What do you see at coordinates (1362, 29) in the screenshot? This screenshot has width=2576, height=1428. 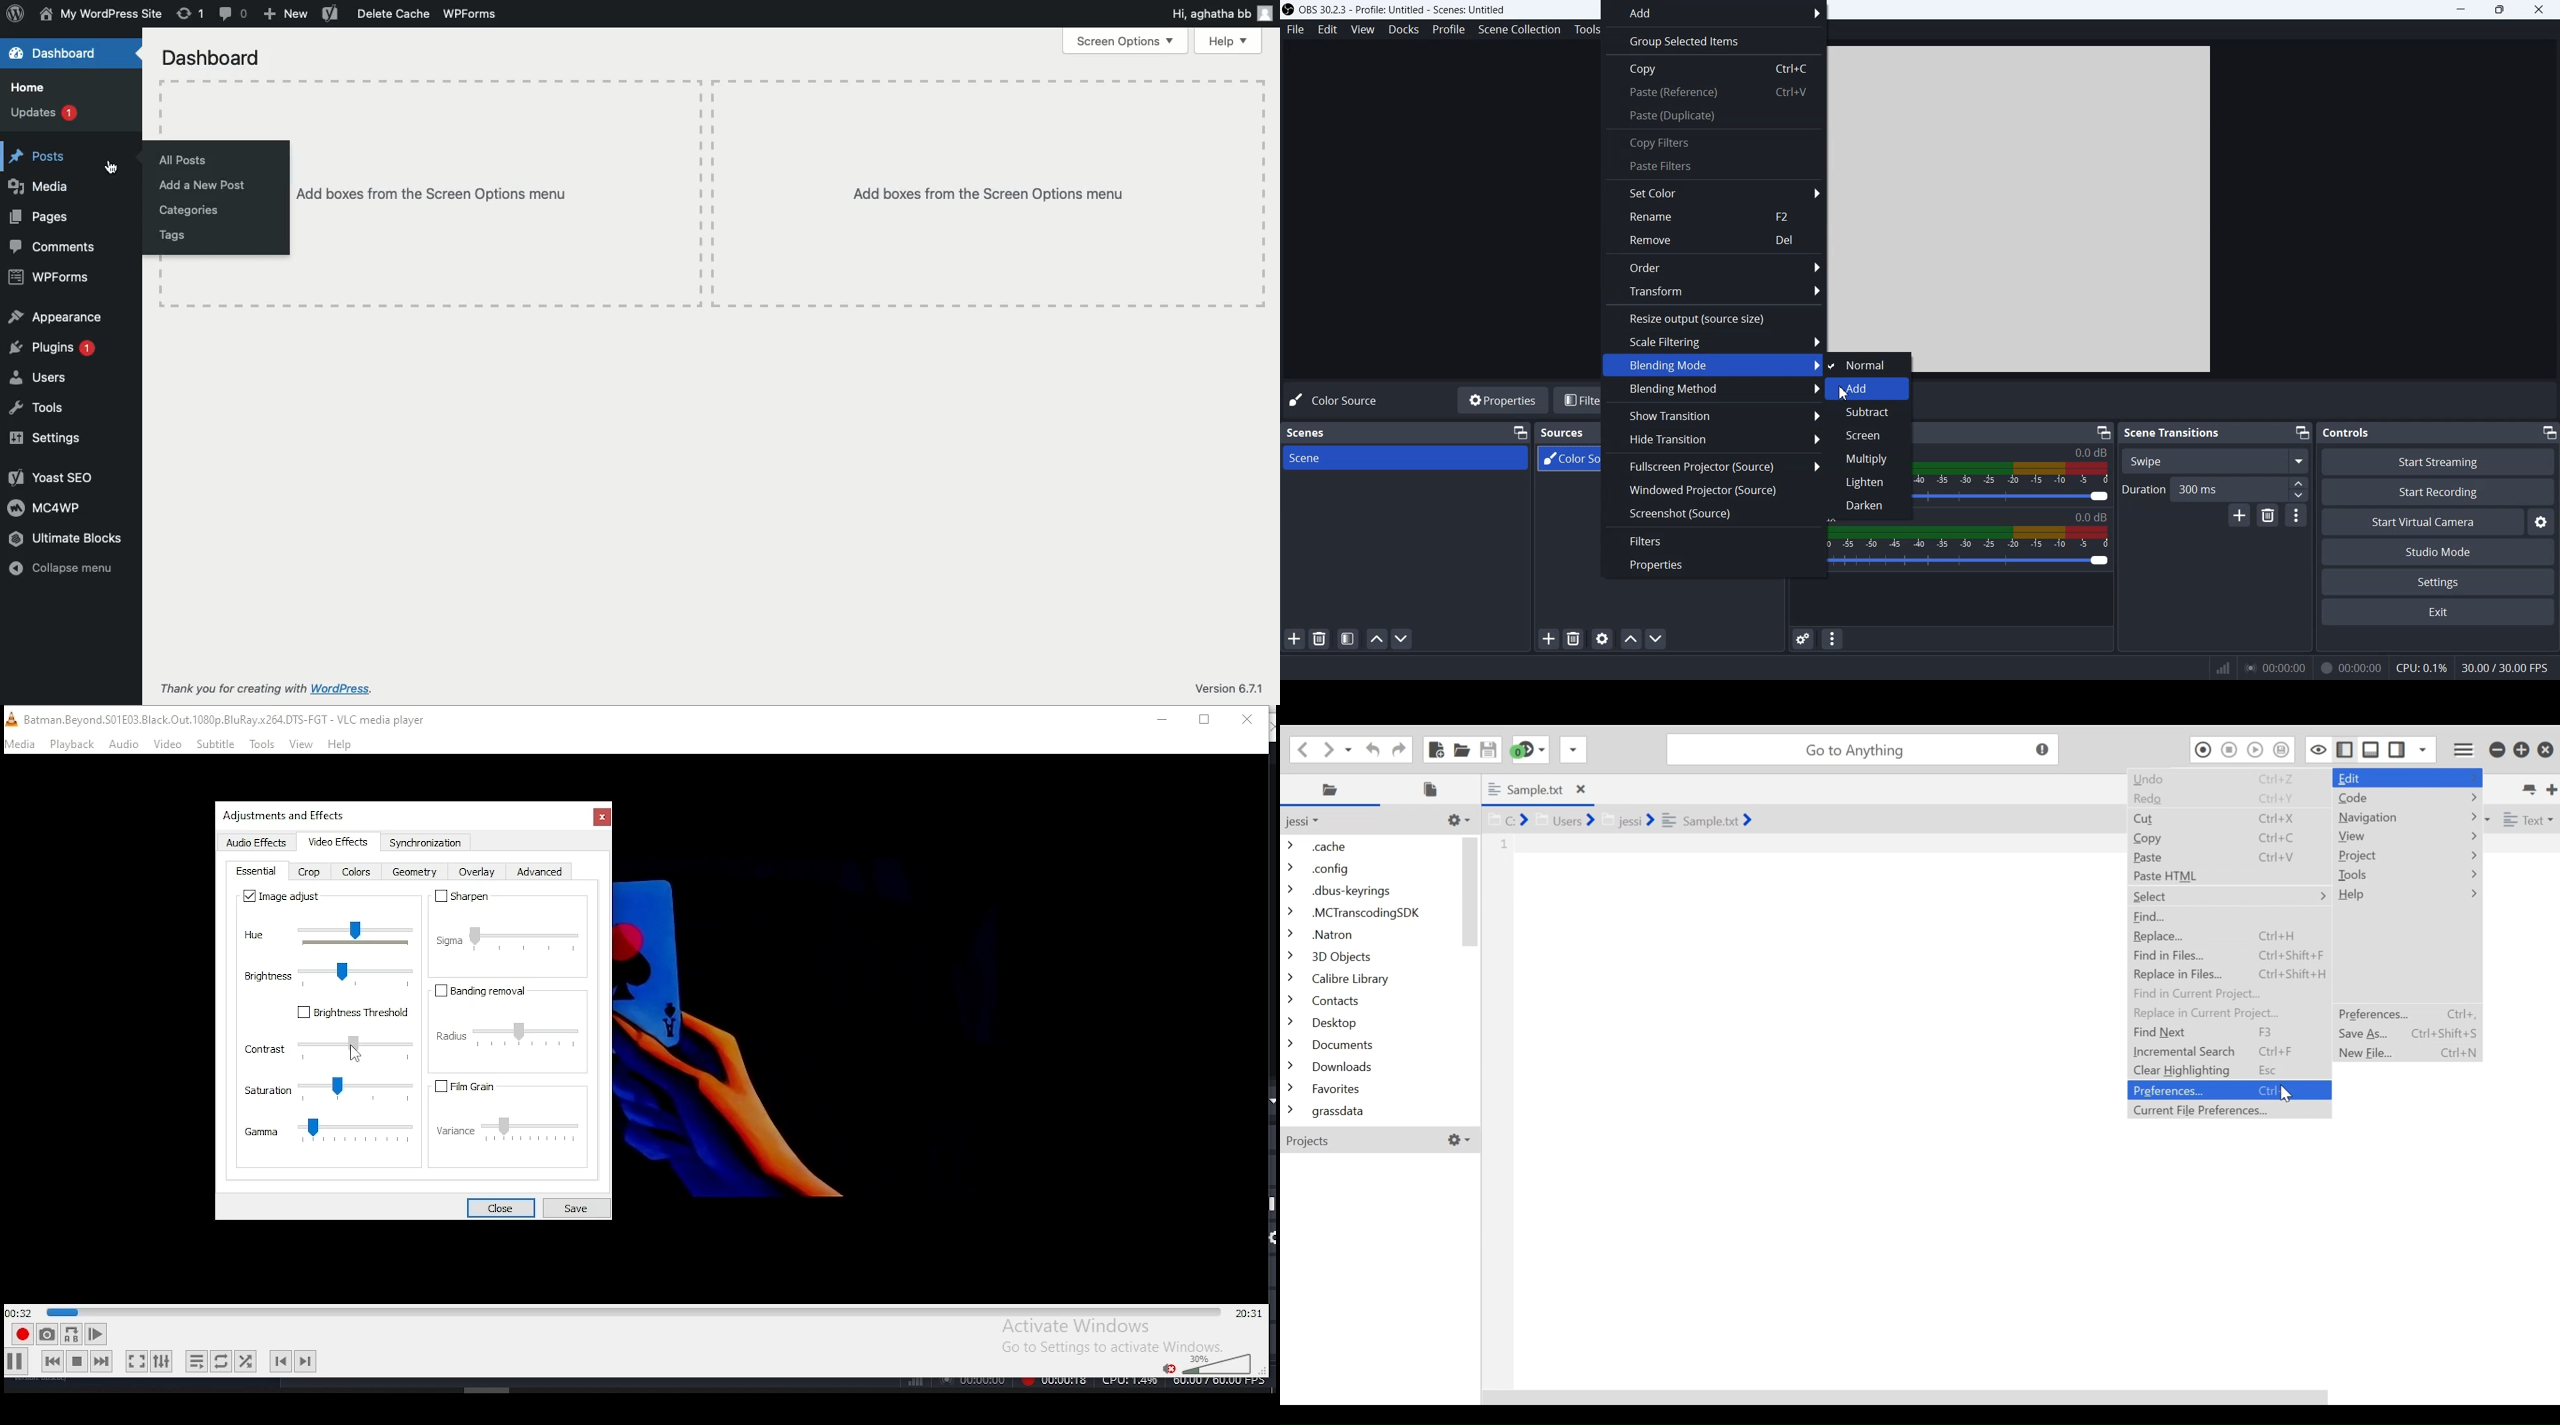 I see `View` at bounding box center [1362, 29].